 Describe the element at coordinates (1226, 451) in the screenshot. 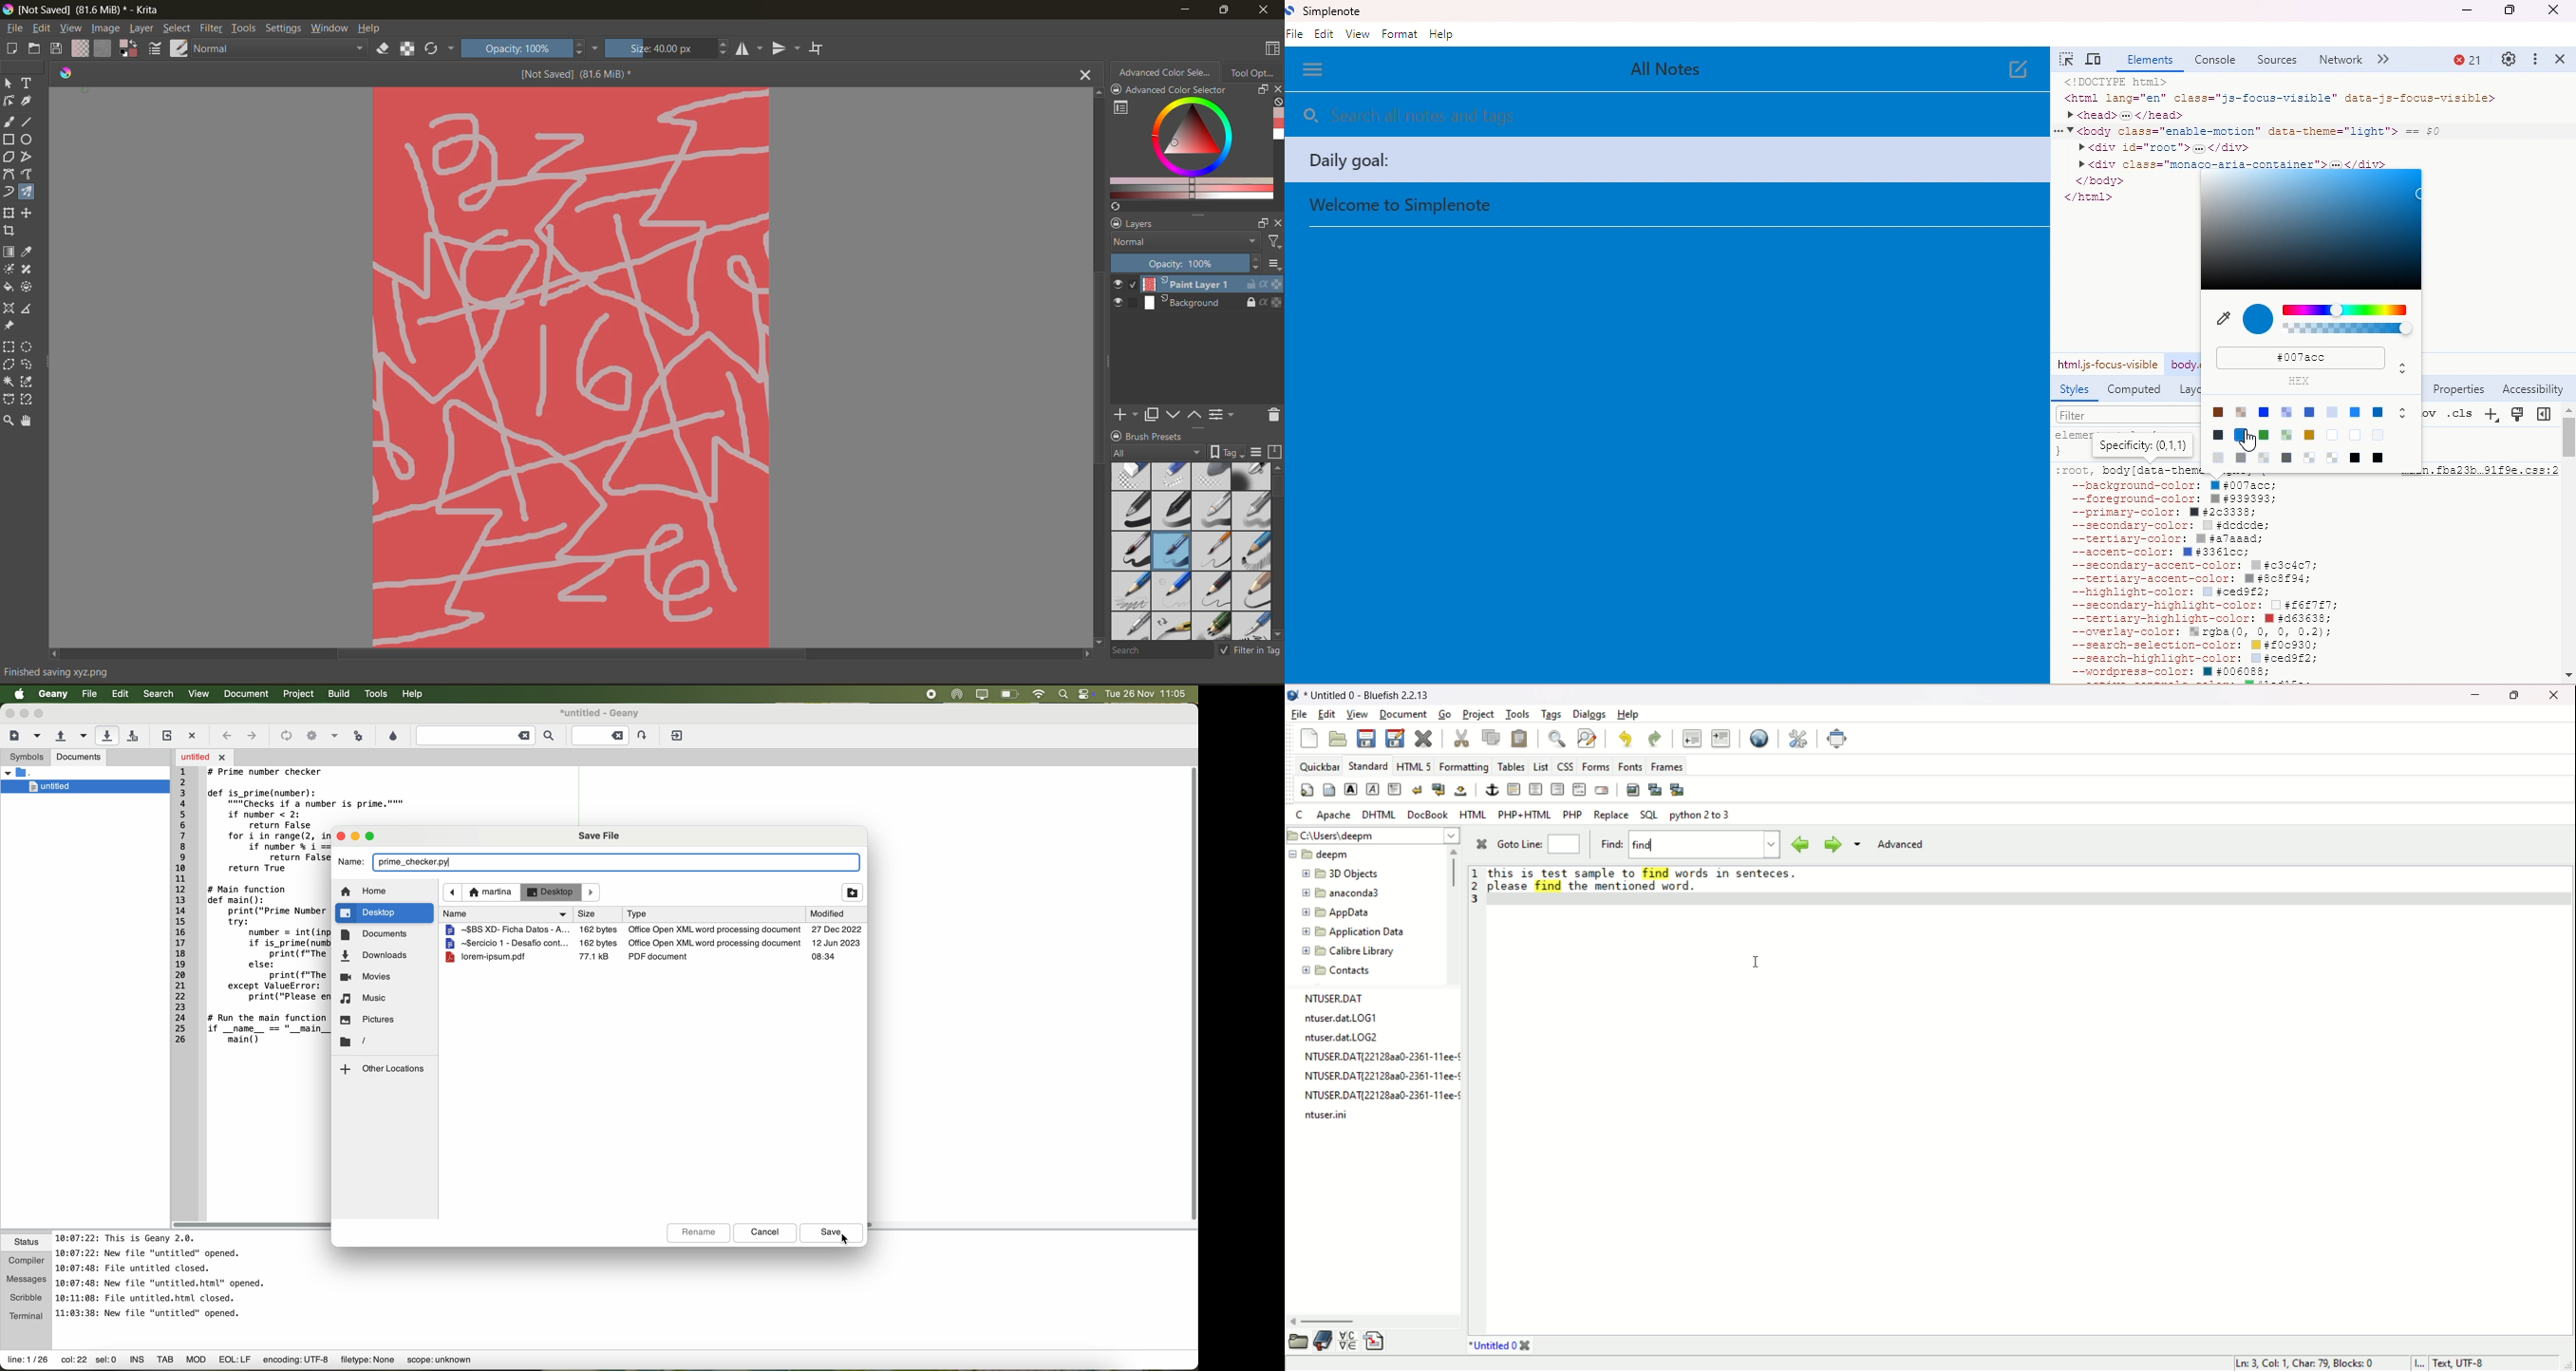

I see `show tag` at that location.